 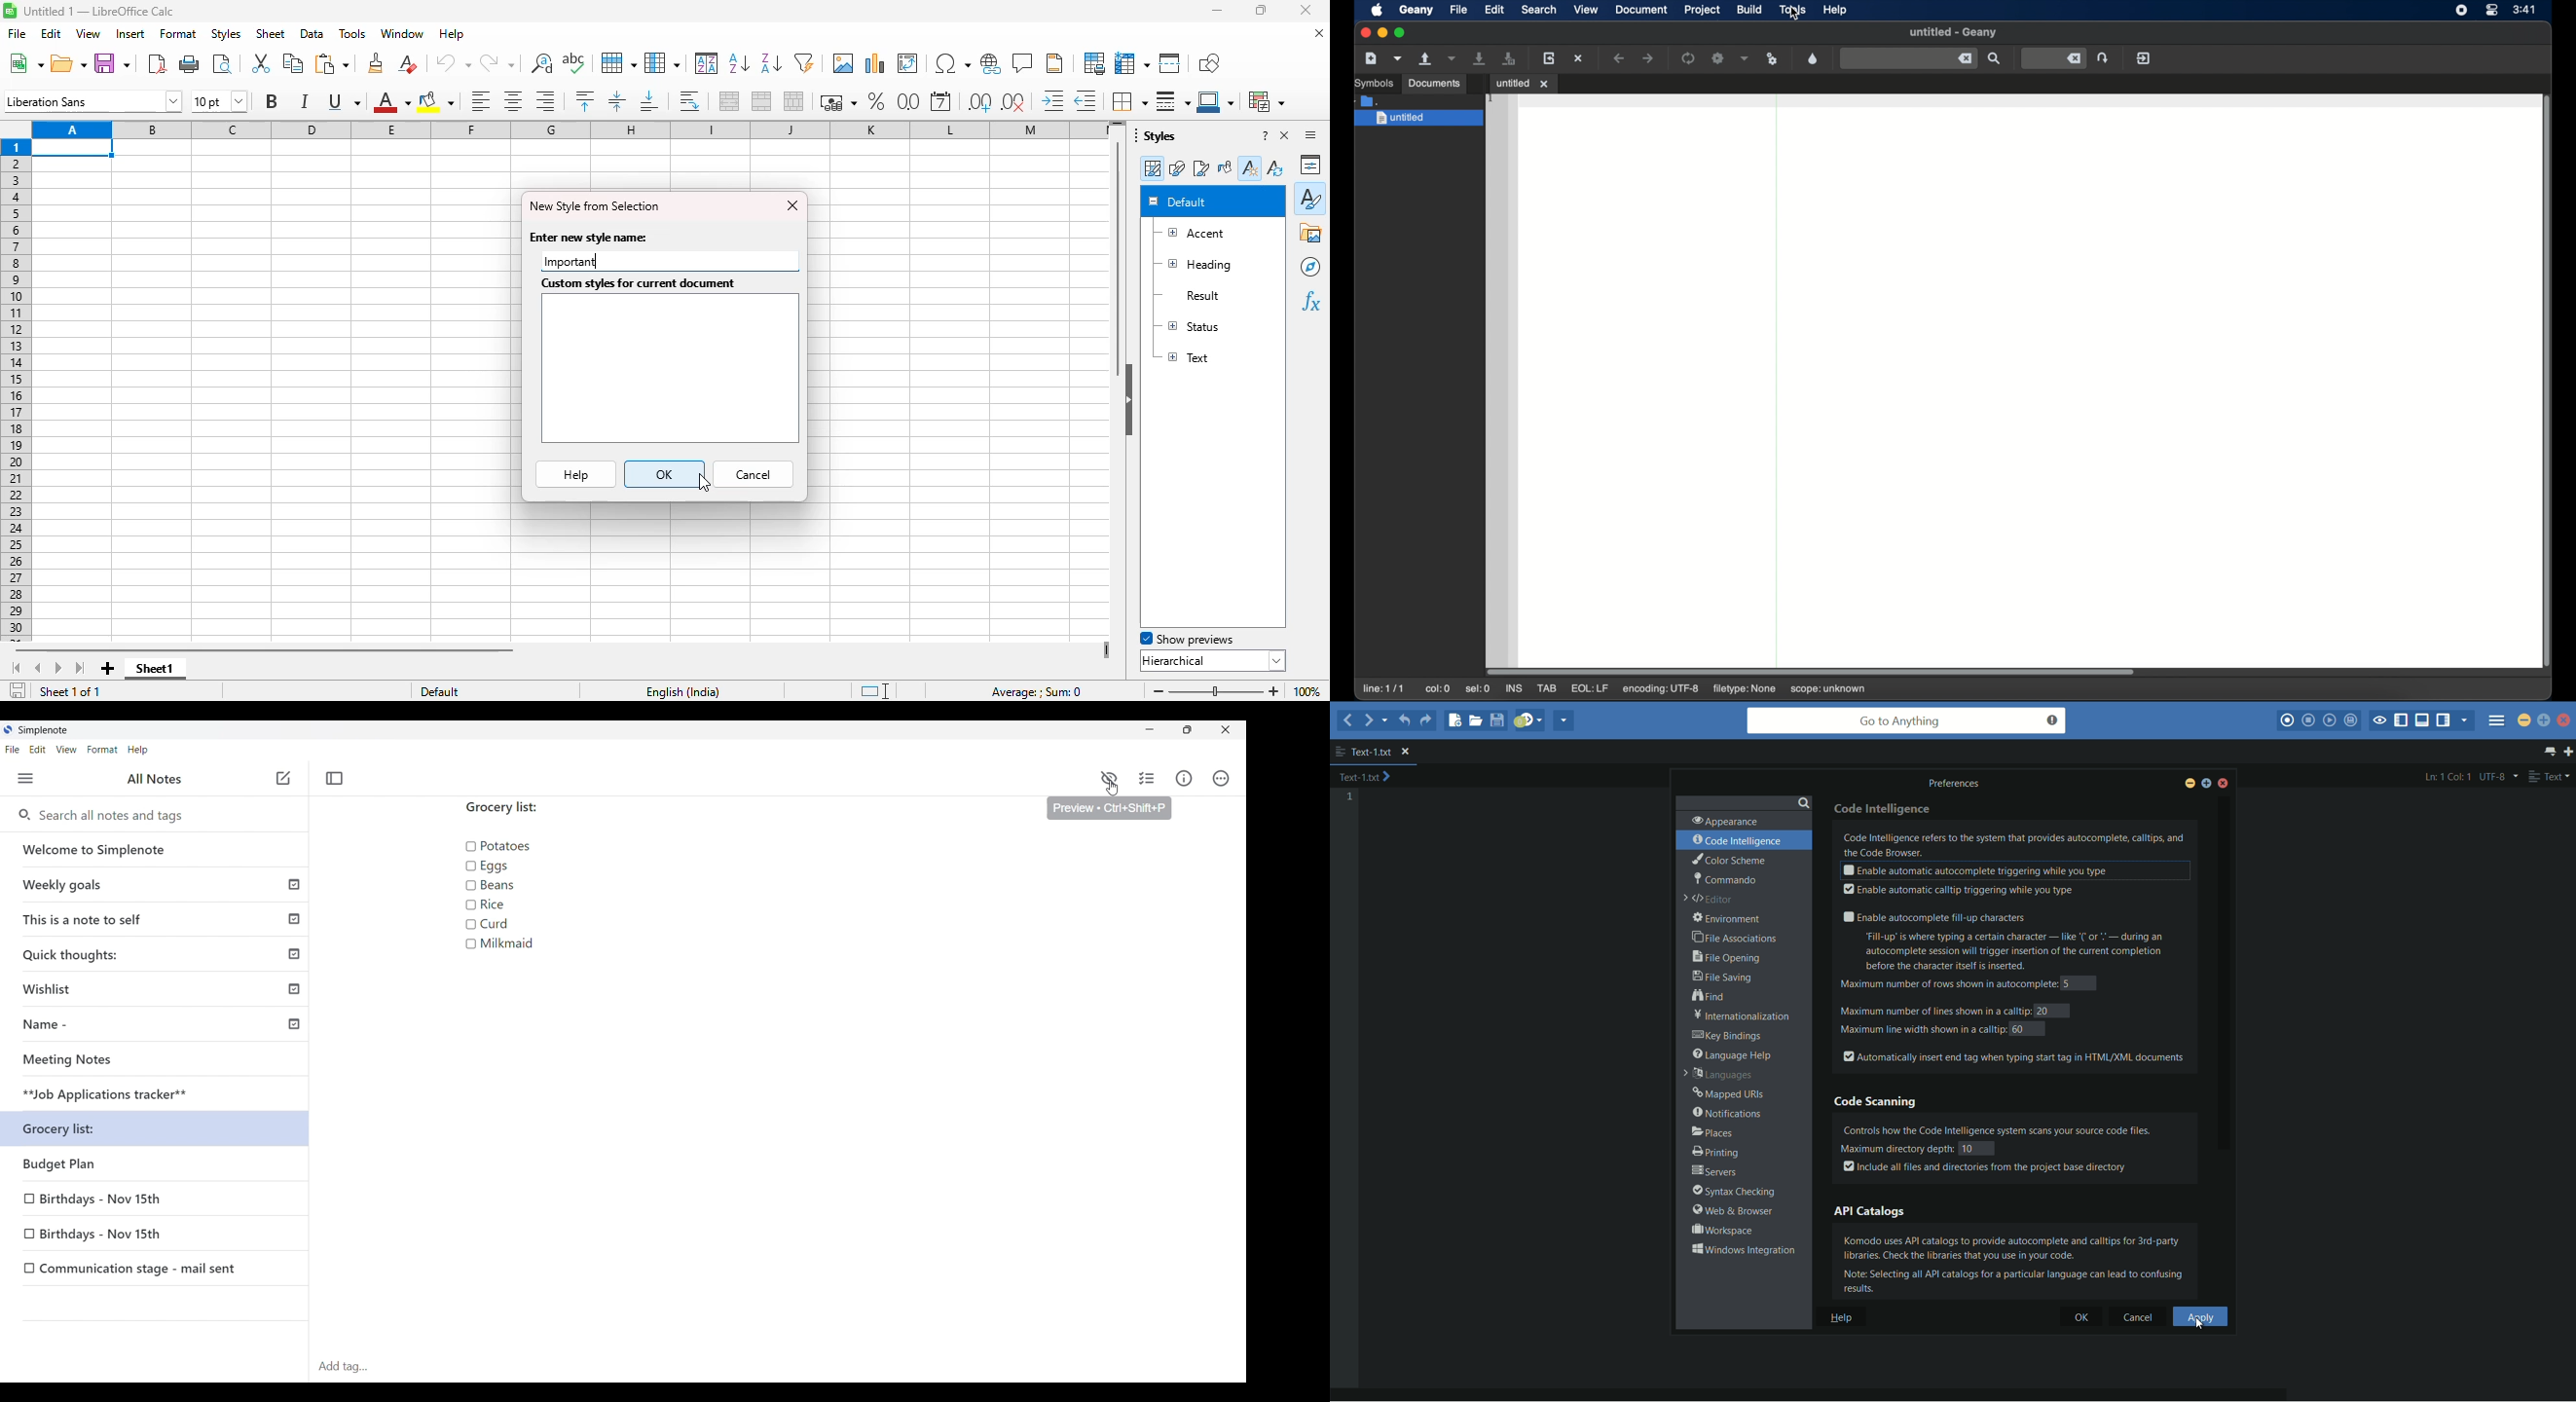 What do you see at coordinates (1729, 1094) in the screenshot?
I see `mapped urls` at bounding box center [1729, 1094].